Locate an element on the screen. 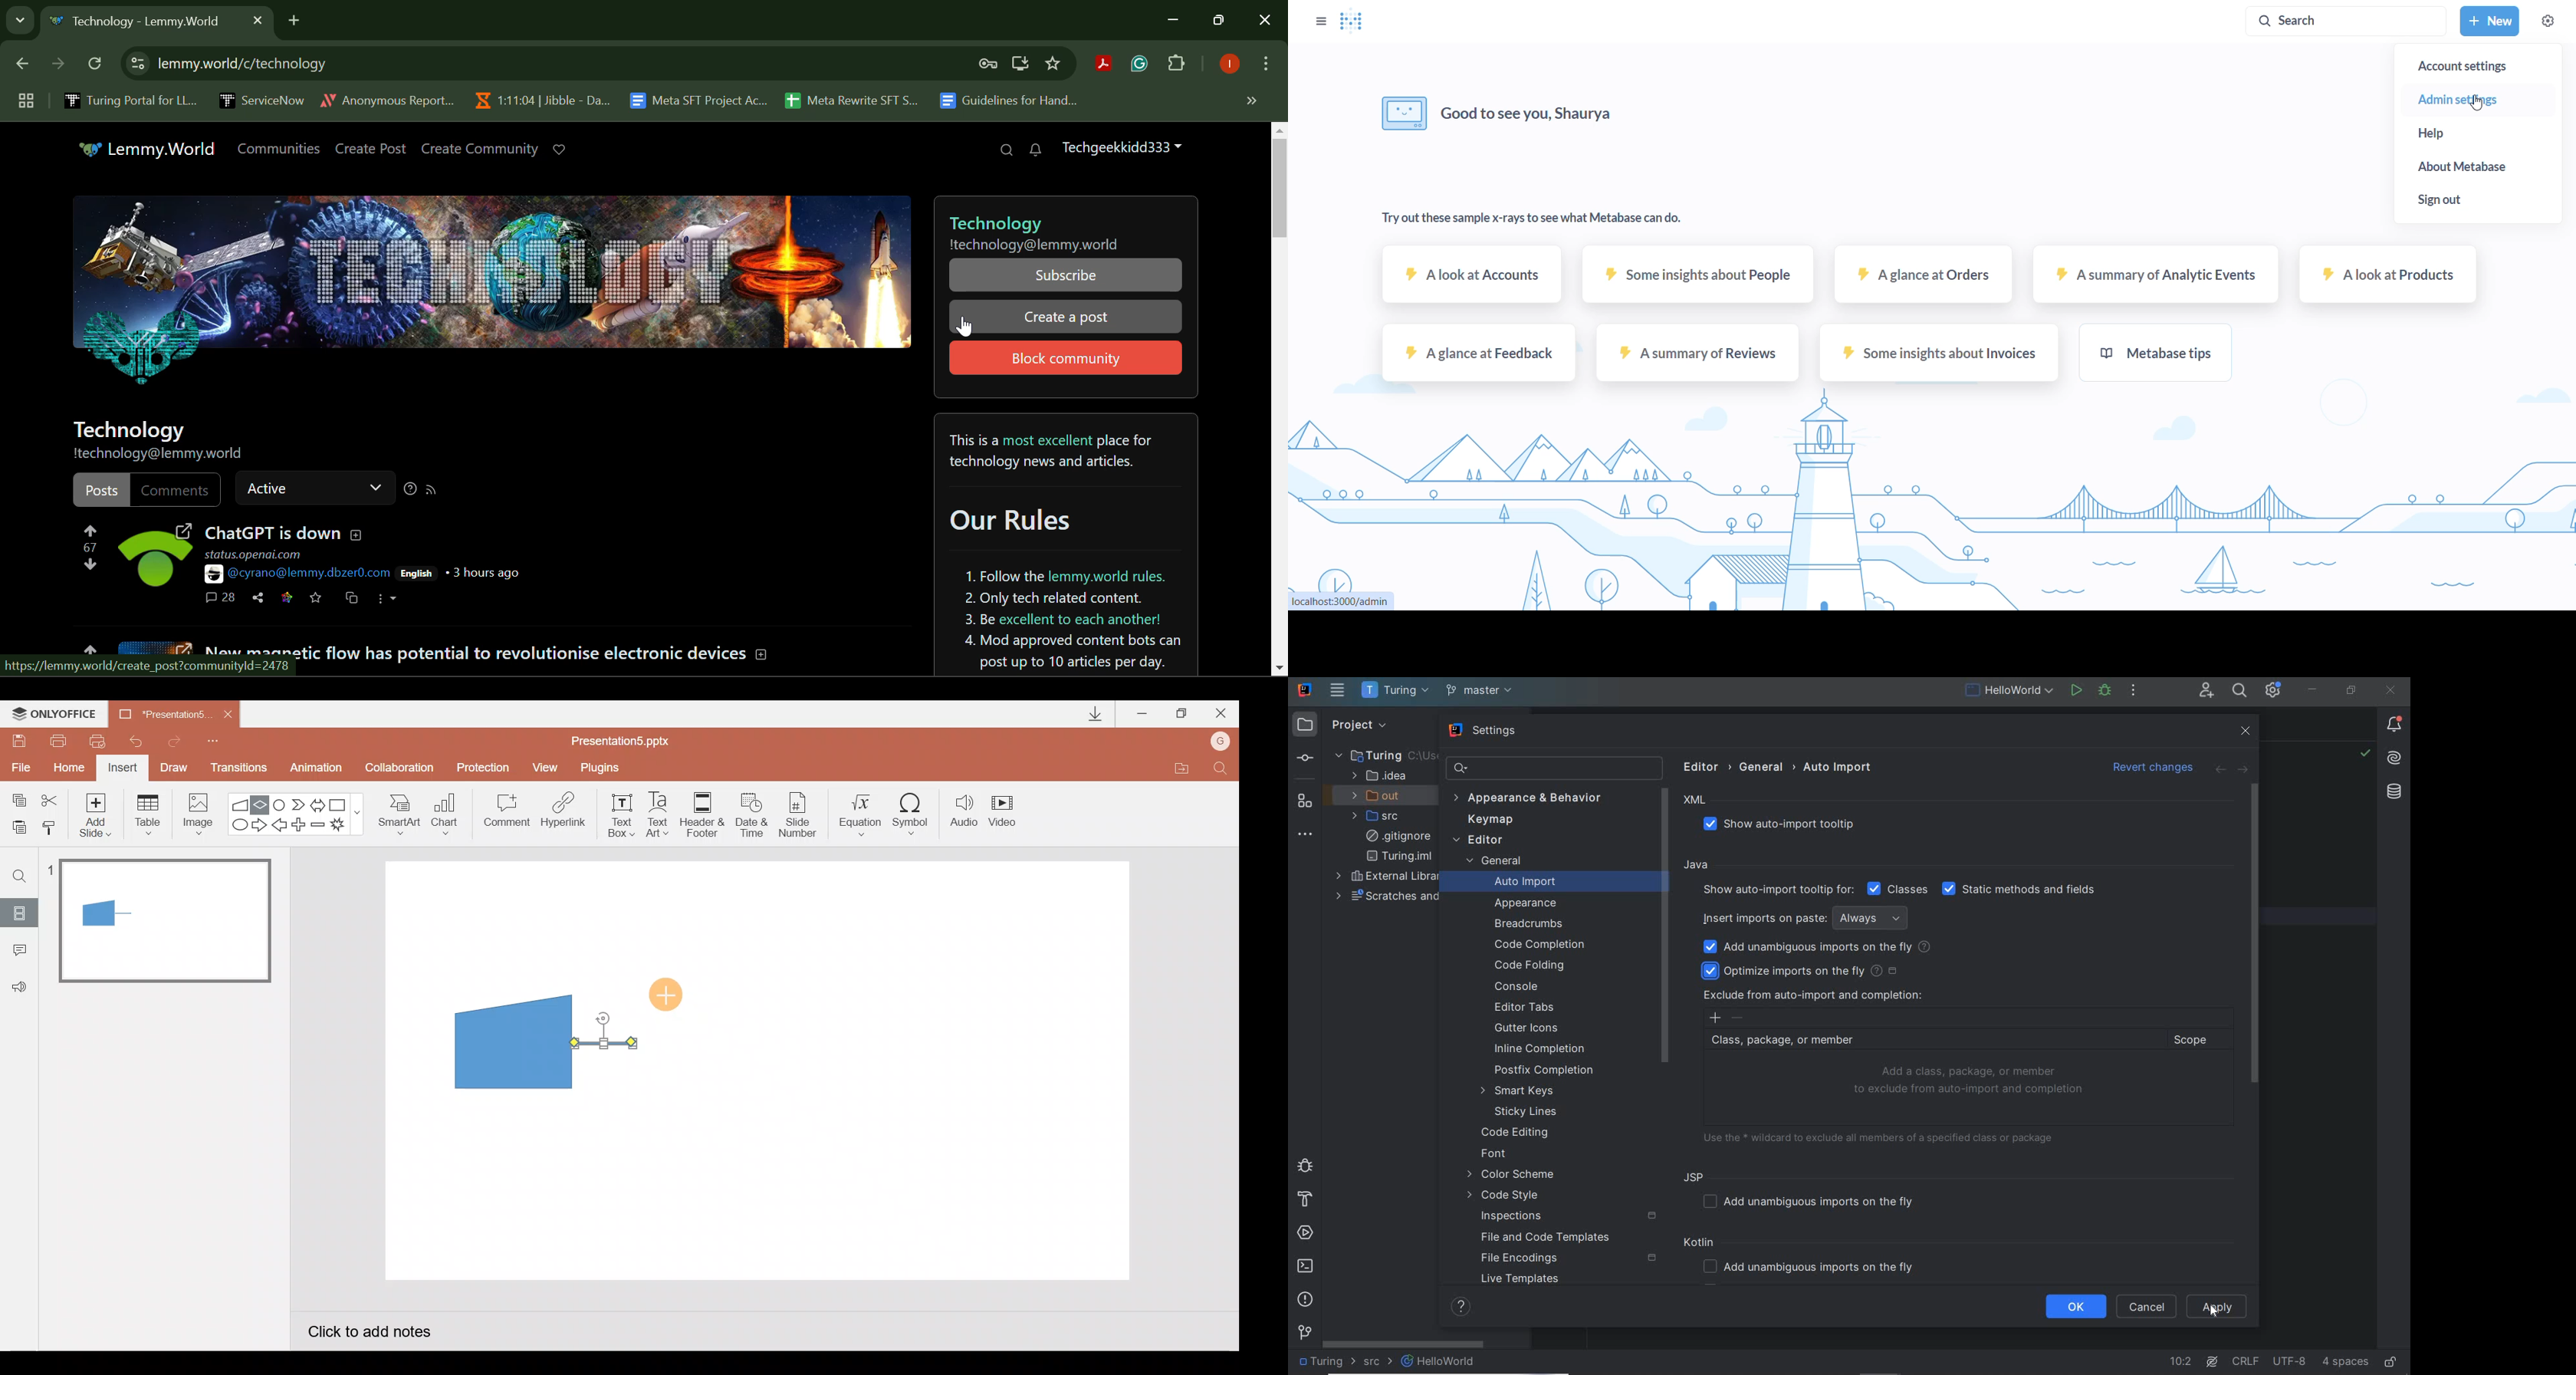  Notifications is located at coordinates (1034, 150).